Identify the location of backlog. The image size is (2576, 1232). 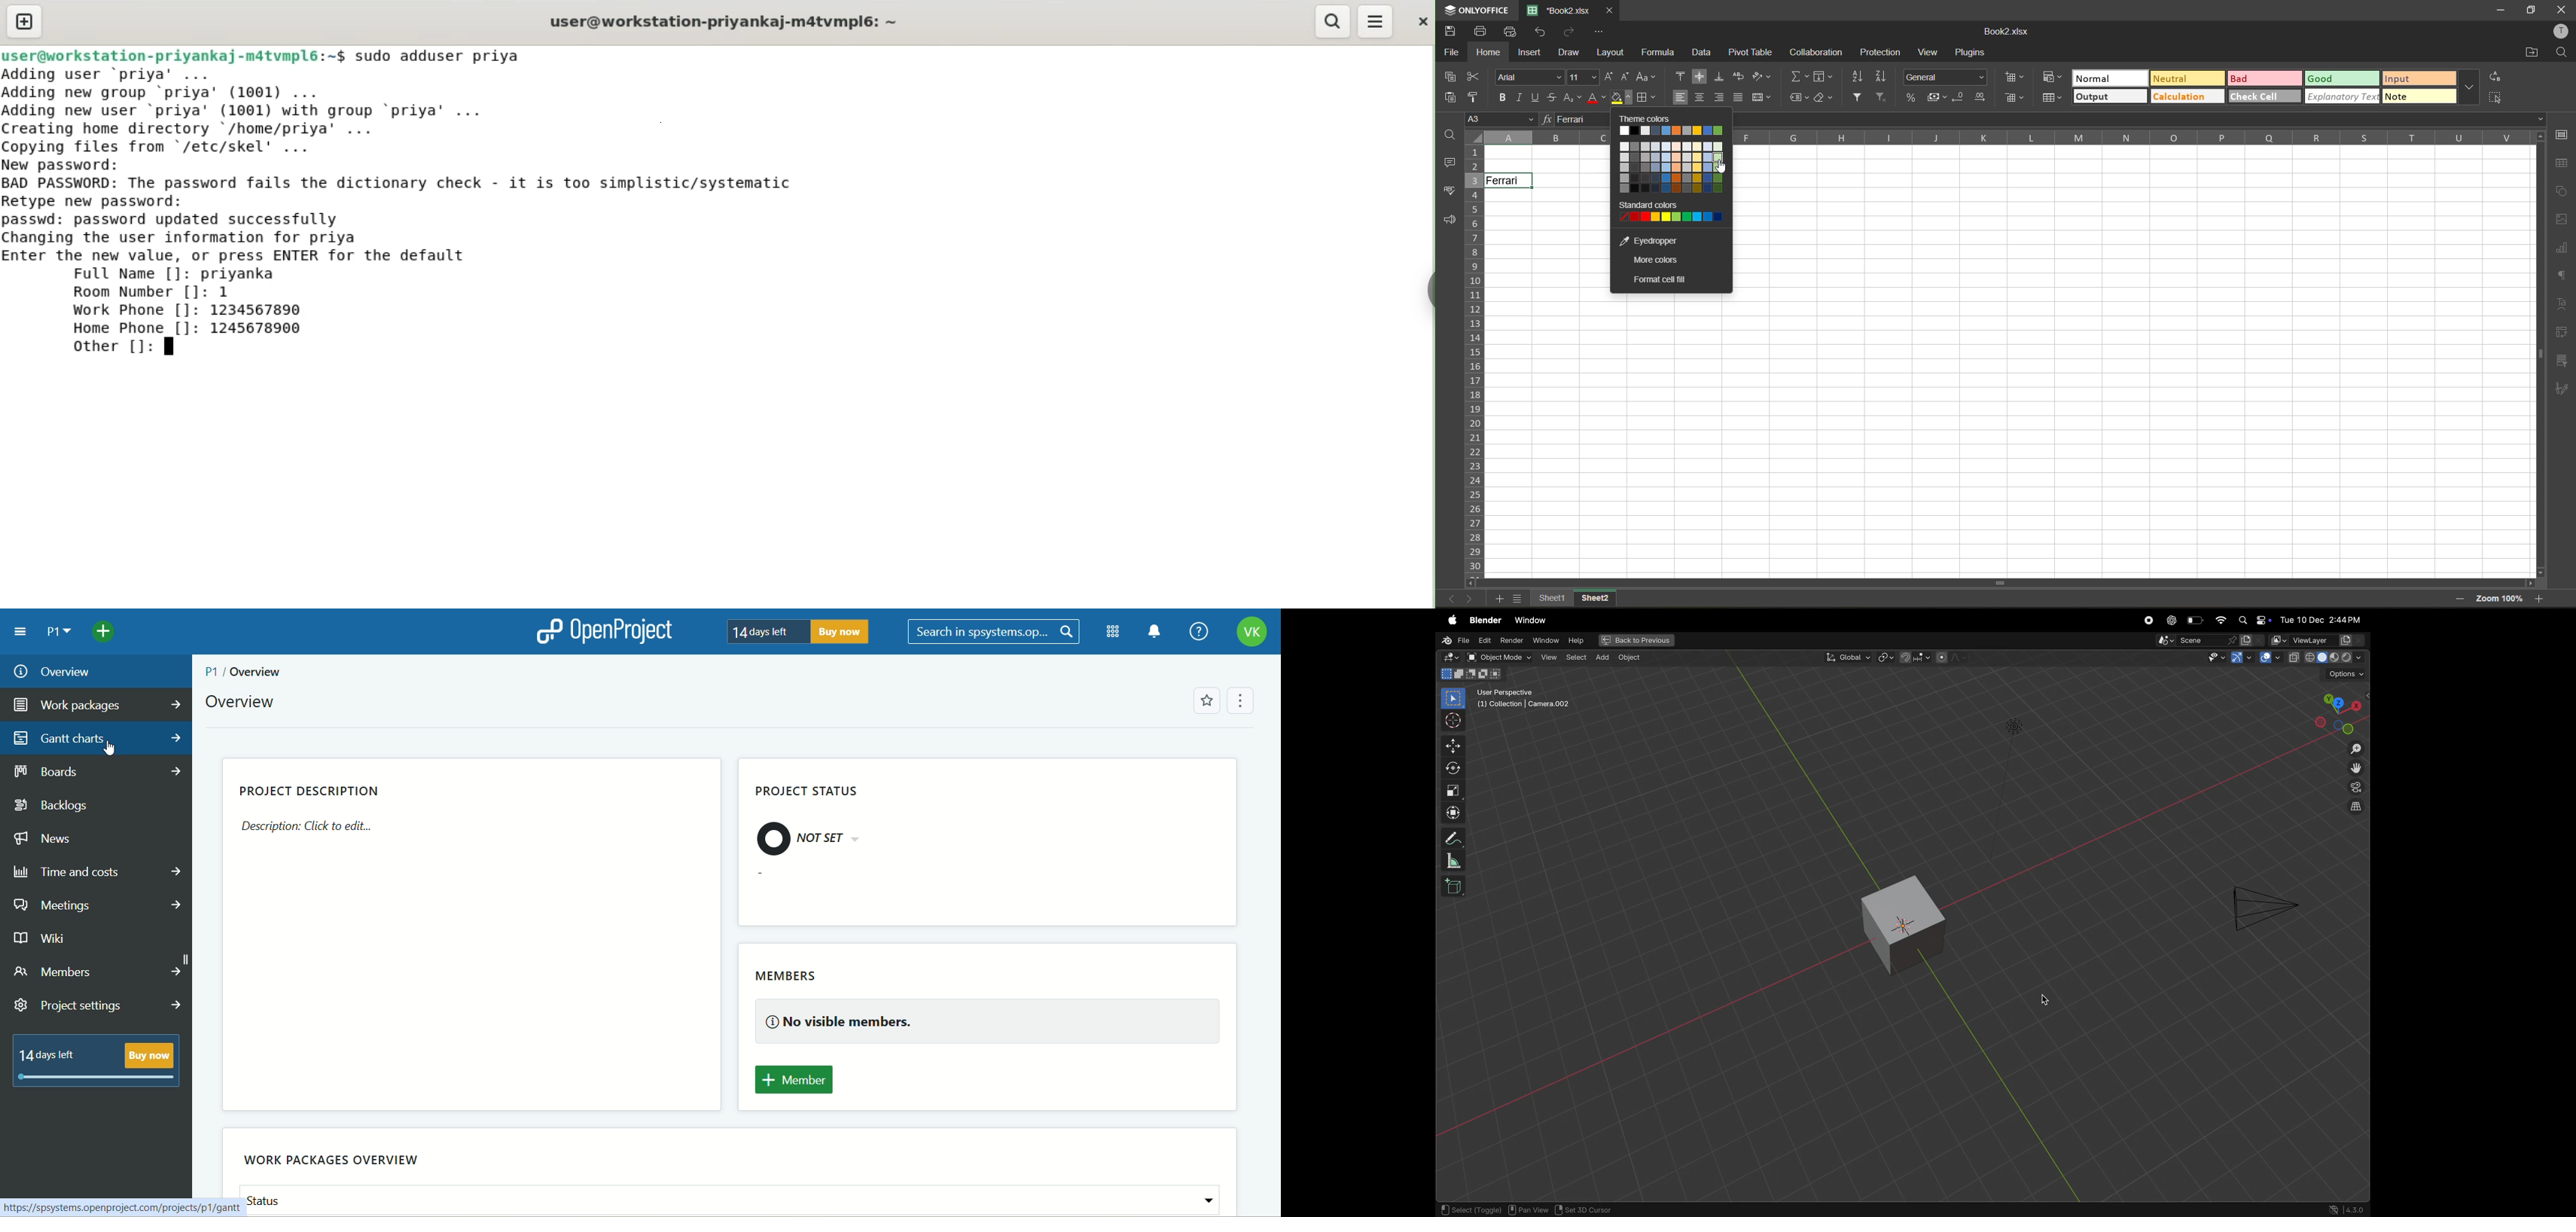
(61, 806).